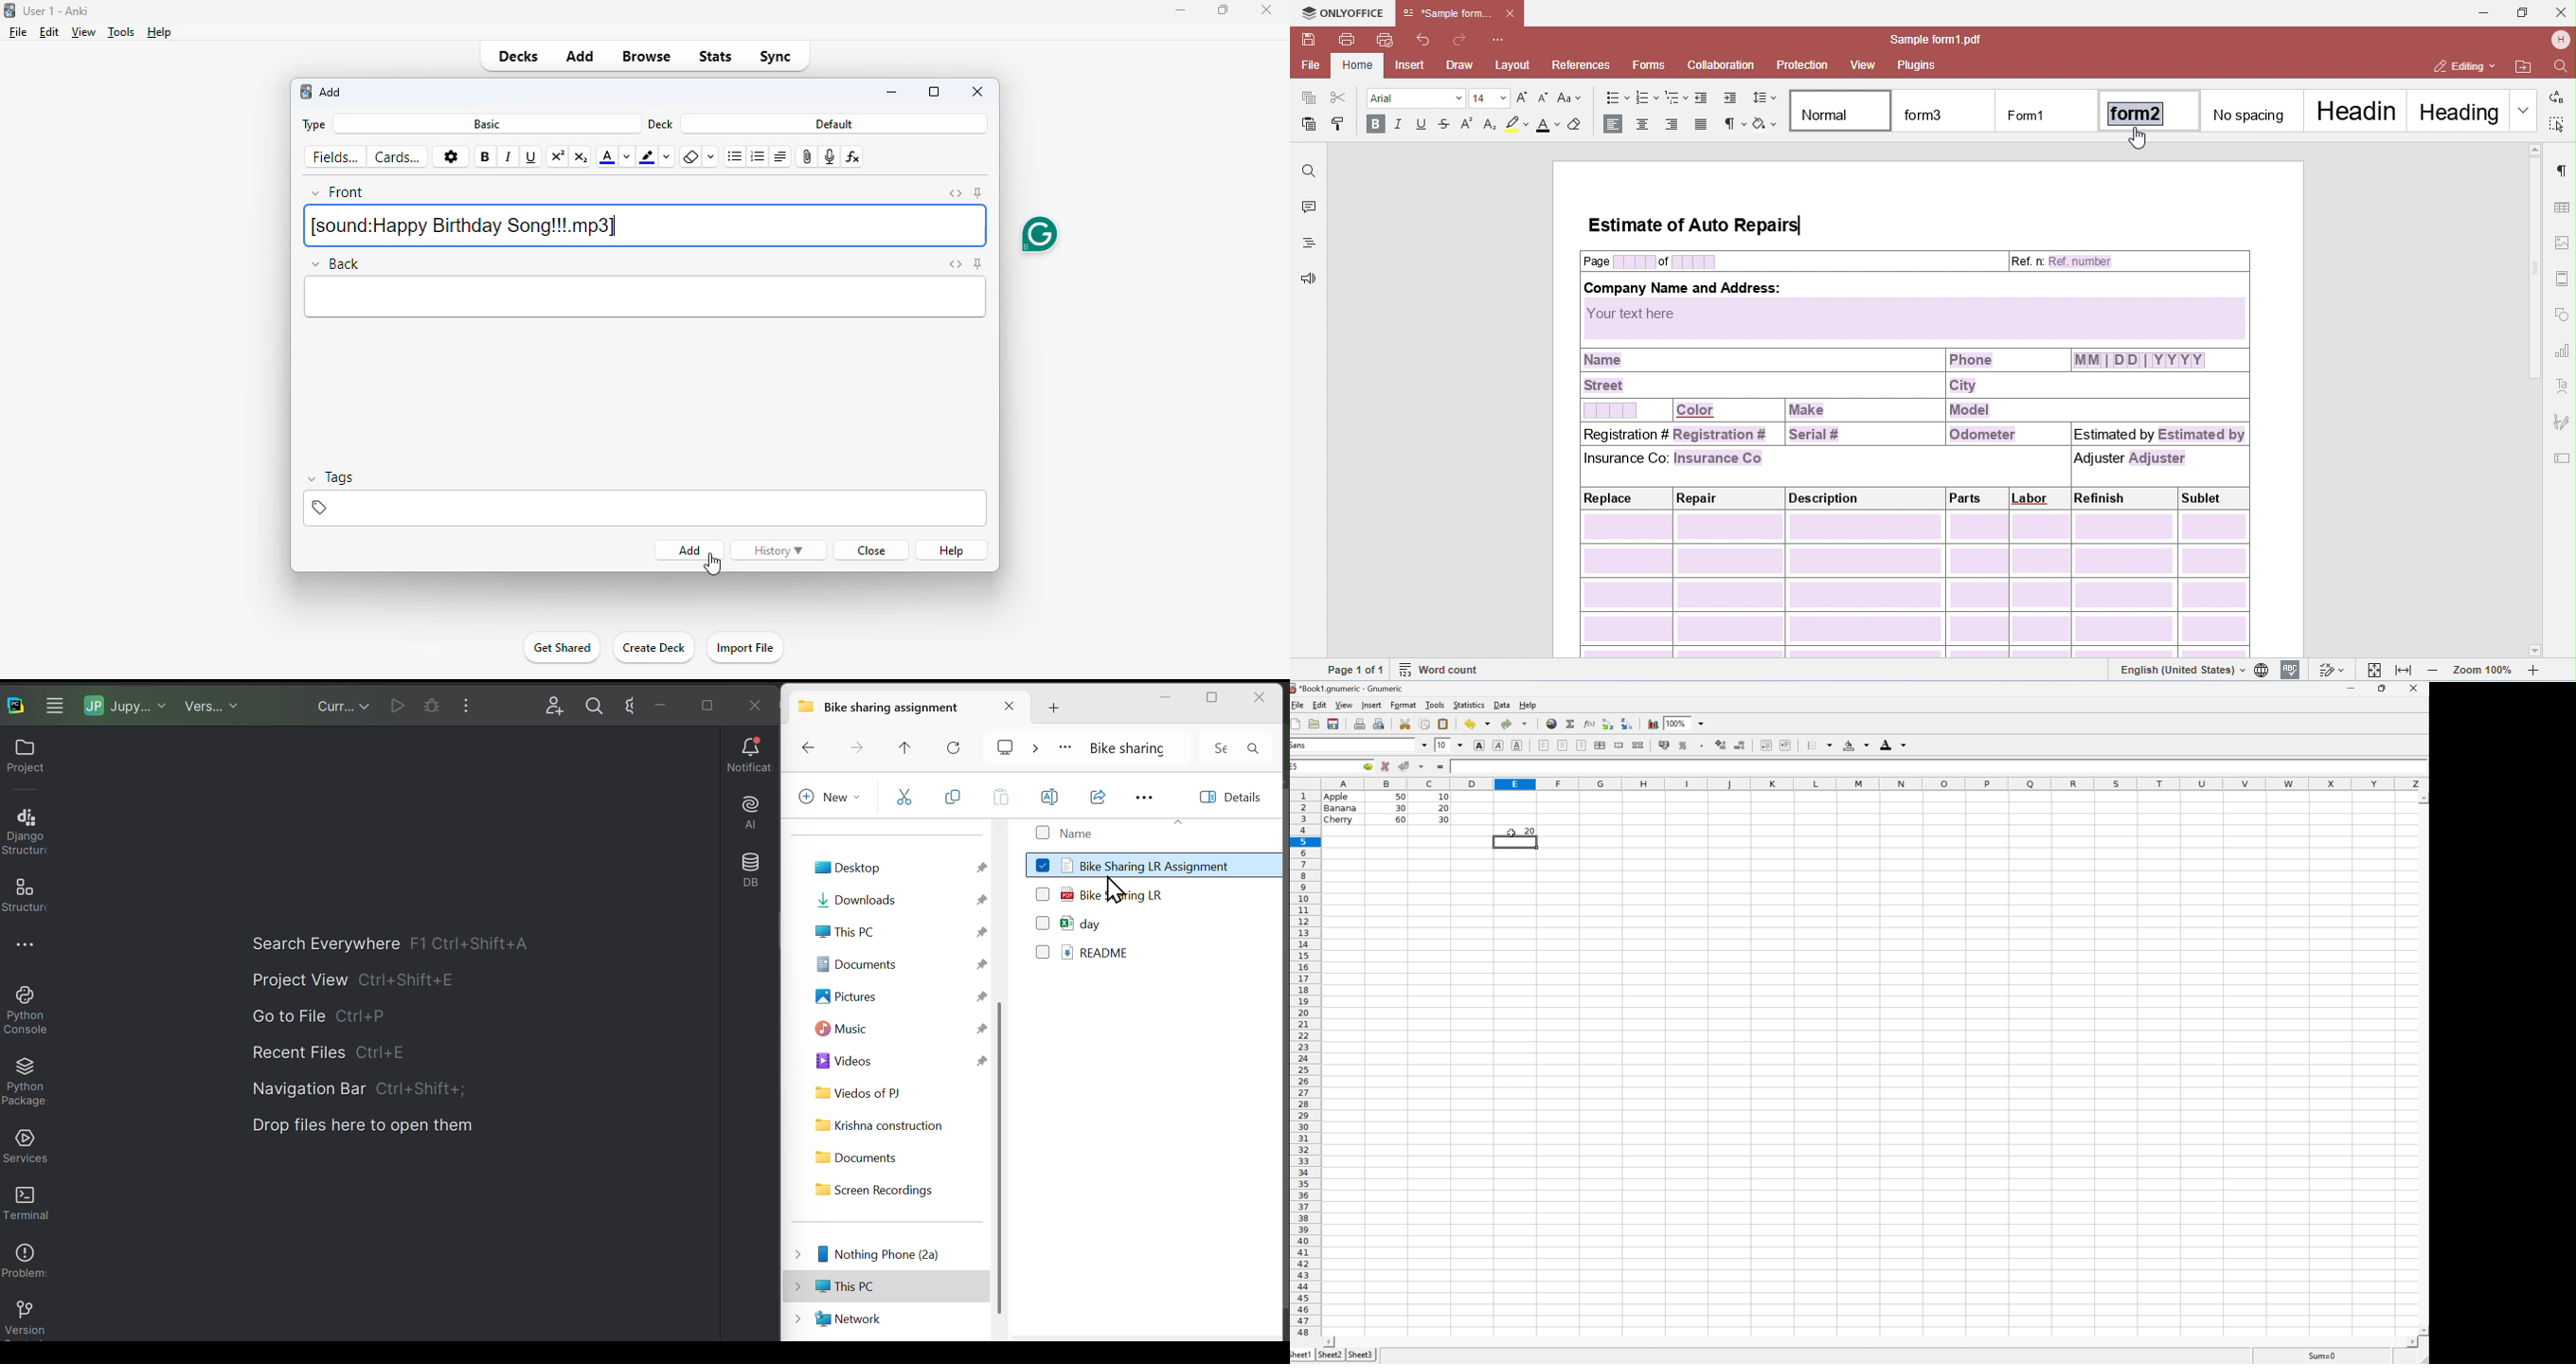 The width and height of the screenshot is (2576, 1372). Describe the element at coordinates (1685, 746) in the screenshot. I see `format selection as percentage` at that location.